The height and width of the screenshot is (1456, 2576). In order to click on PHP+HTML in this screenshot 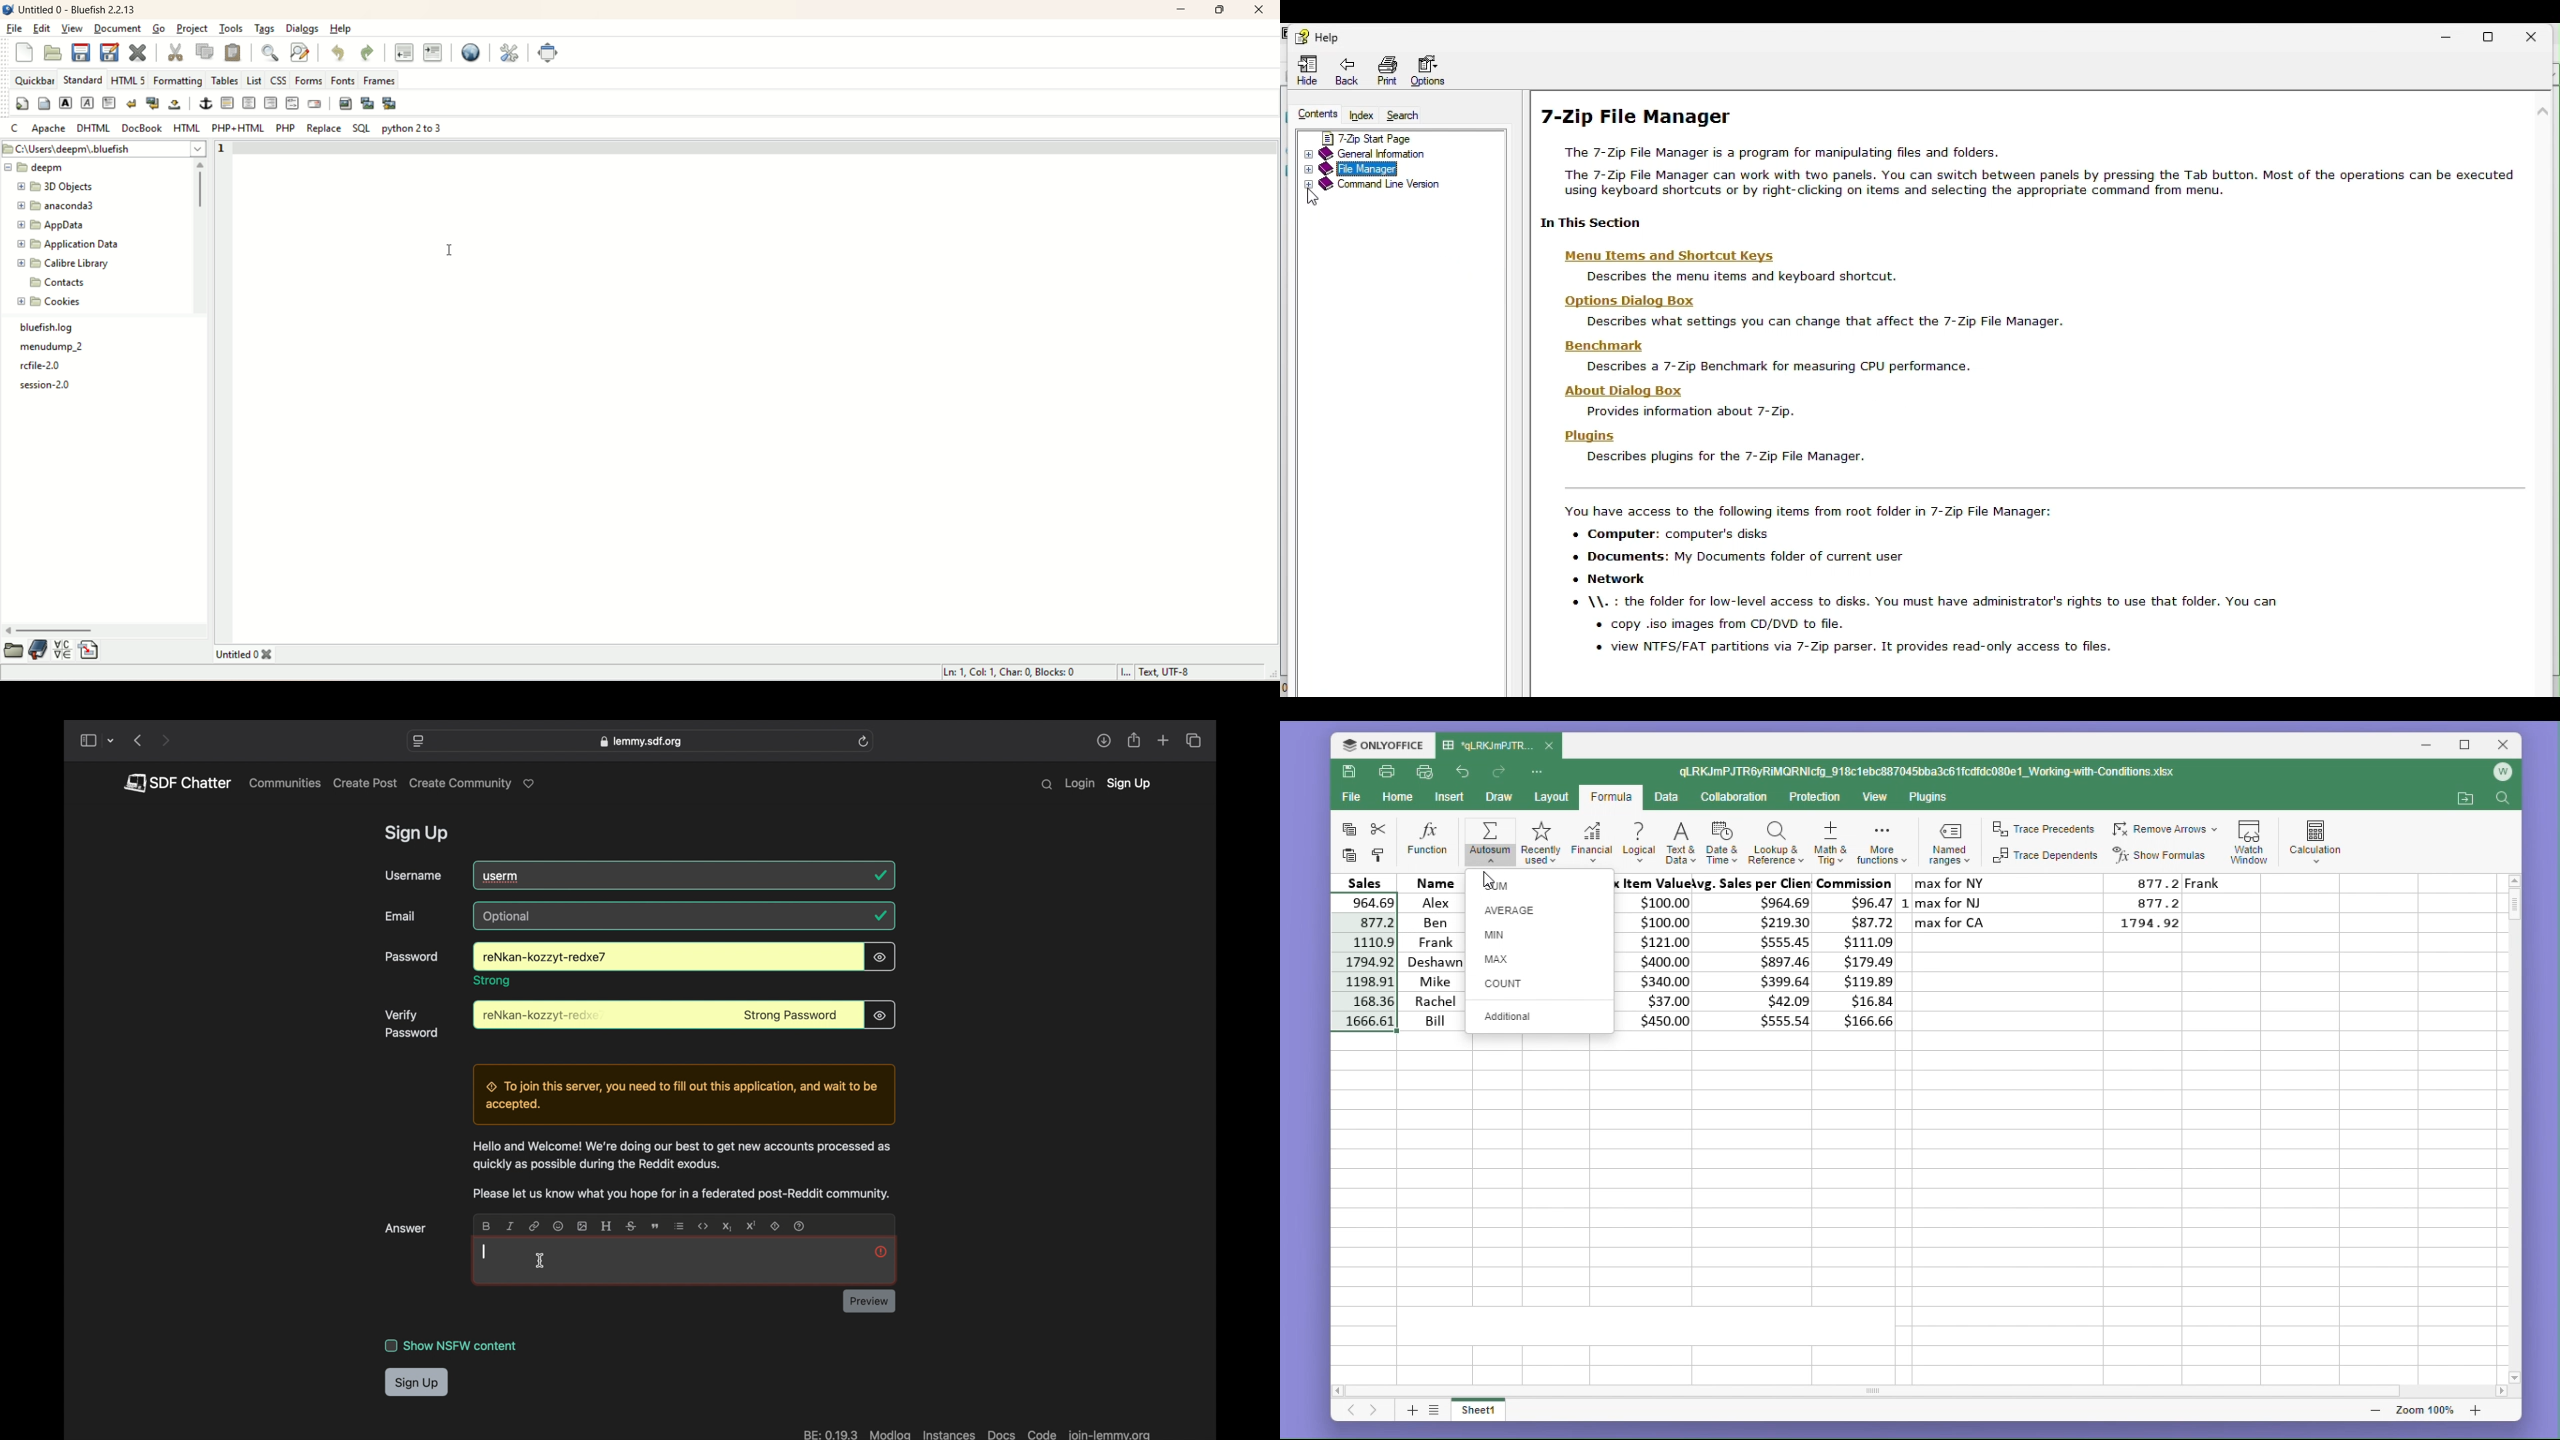, I will do `click(237, 127)`.